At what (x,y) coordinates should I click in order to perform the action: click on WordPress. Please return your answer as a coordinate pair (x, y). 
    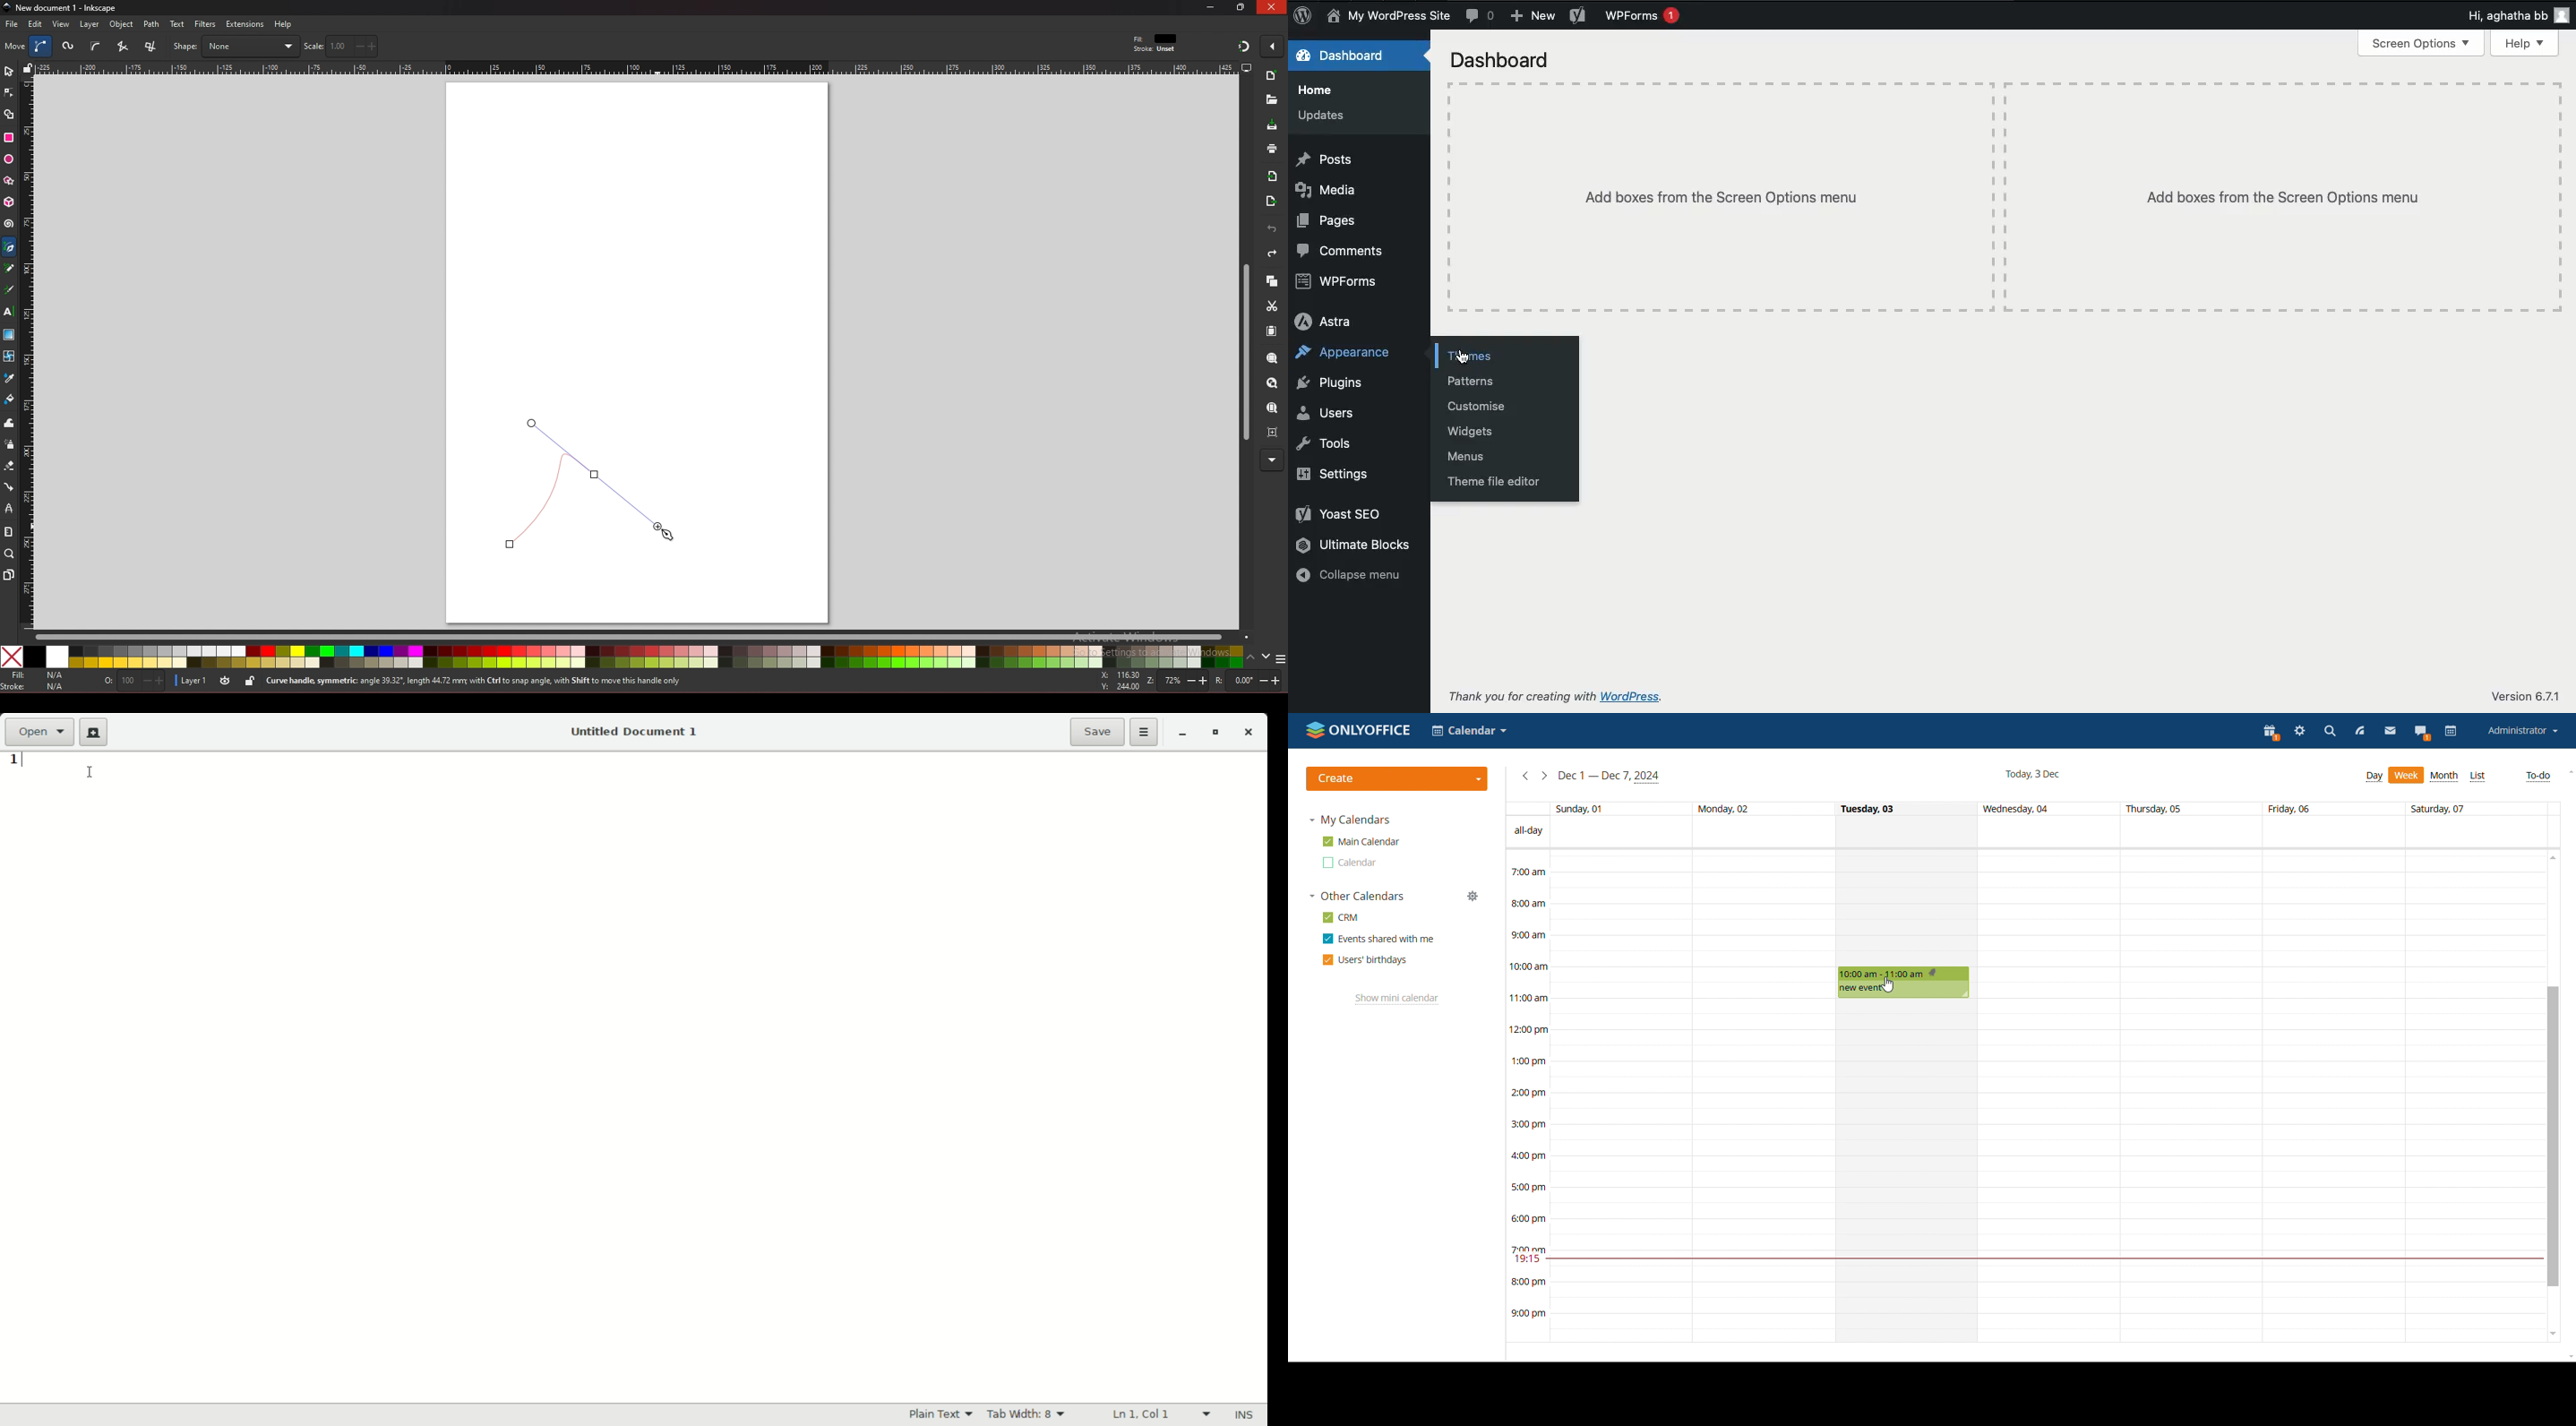
    Looking at the image, I should click on (1303, 16).